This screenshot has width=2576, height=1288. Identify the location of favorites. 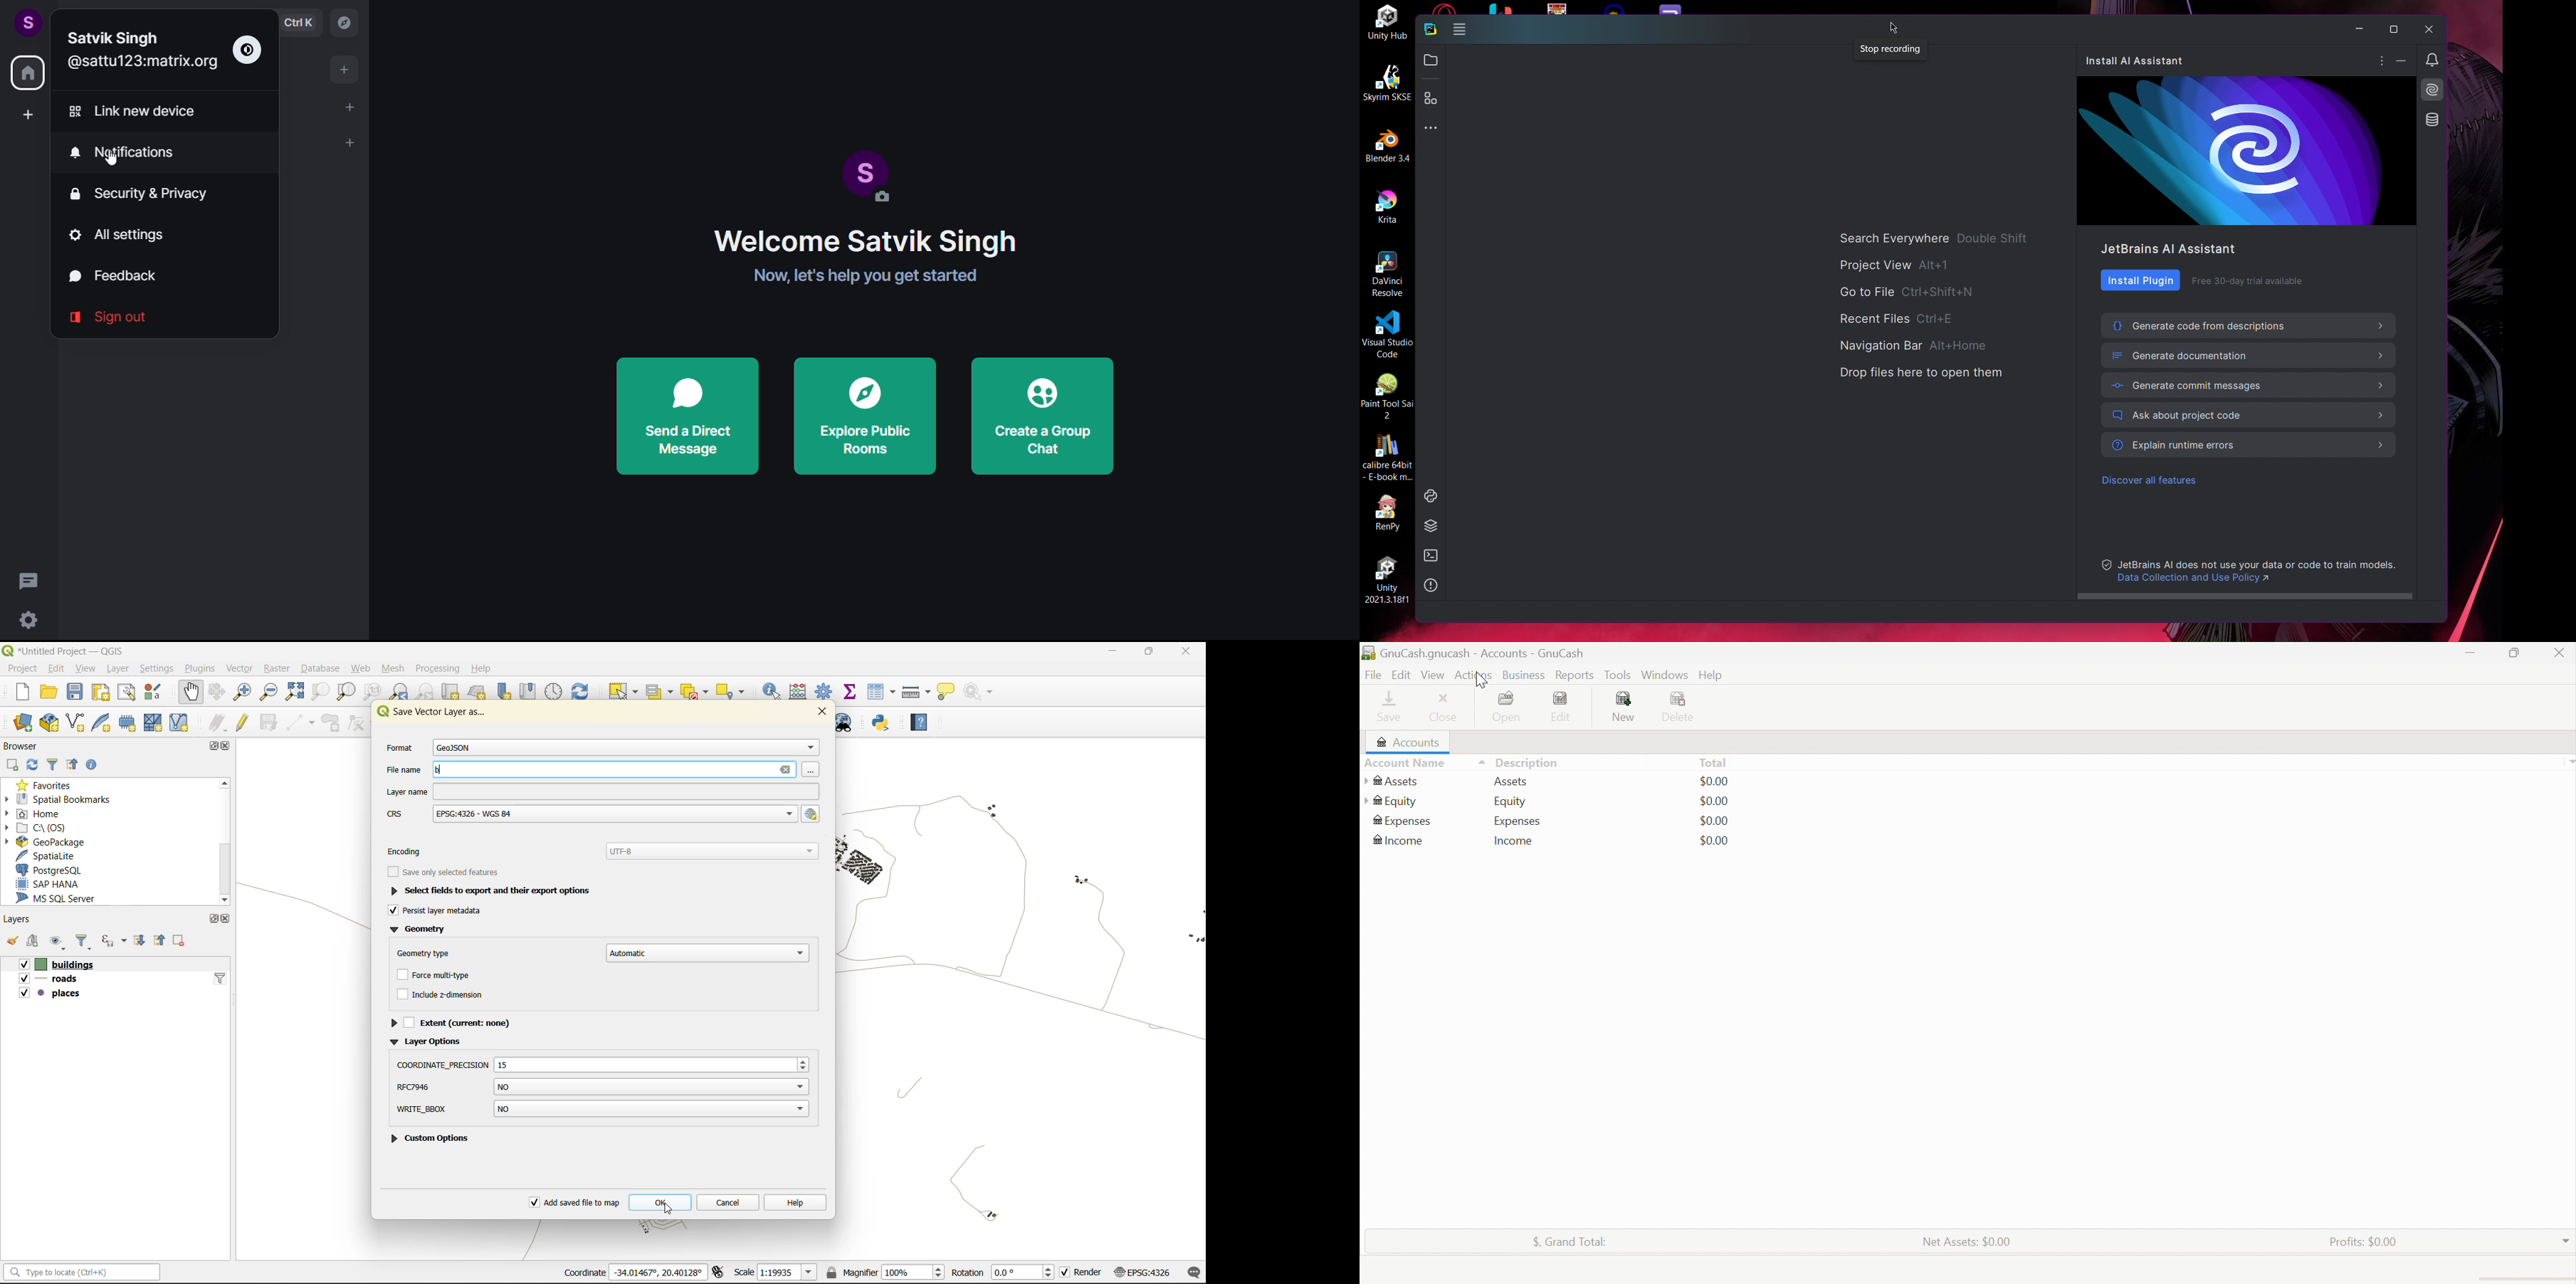
(52, 785).